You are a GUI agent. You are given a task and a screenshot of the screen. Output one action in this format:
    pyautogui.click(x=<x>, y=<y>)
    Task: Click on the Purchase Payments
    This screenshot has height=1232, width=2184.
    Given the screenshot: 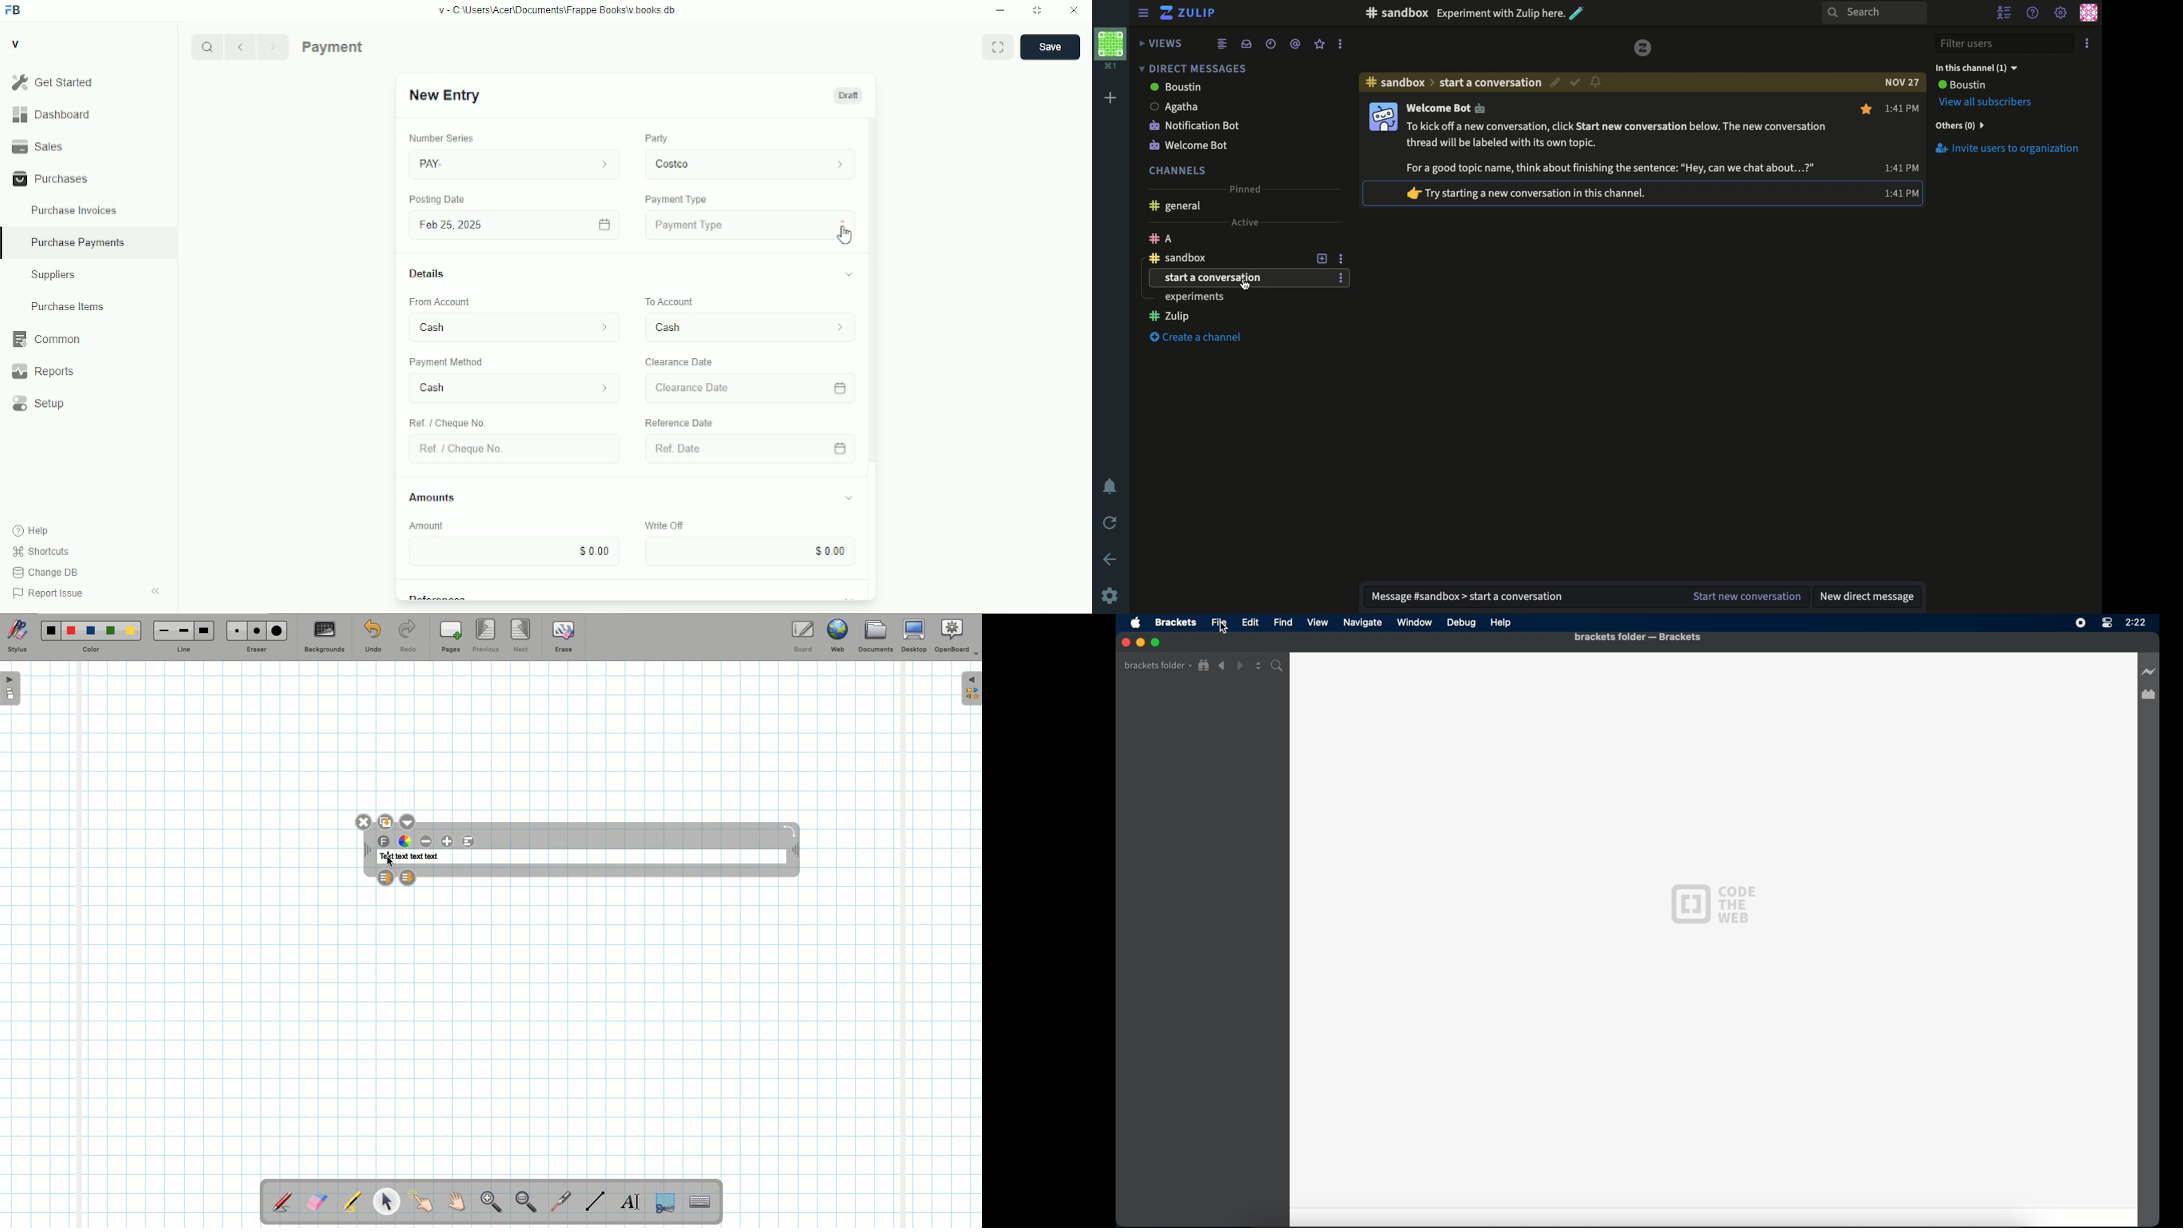 What is the action you would take?
    pyautogui.click(x=372, y=46)
    